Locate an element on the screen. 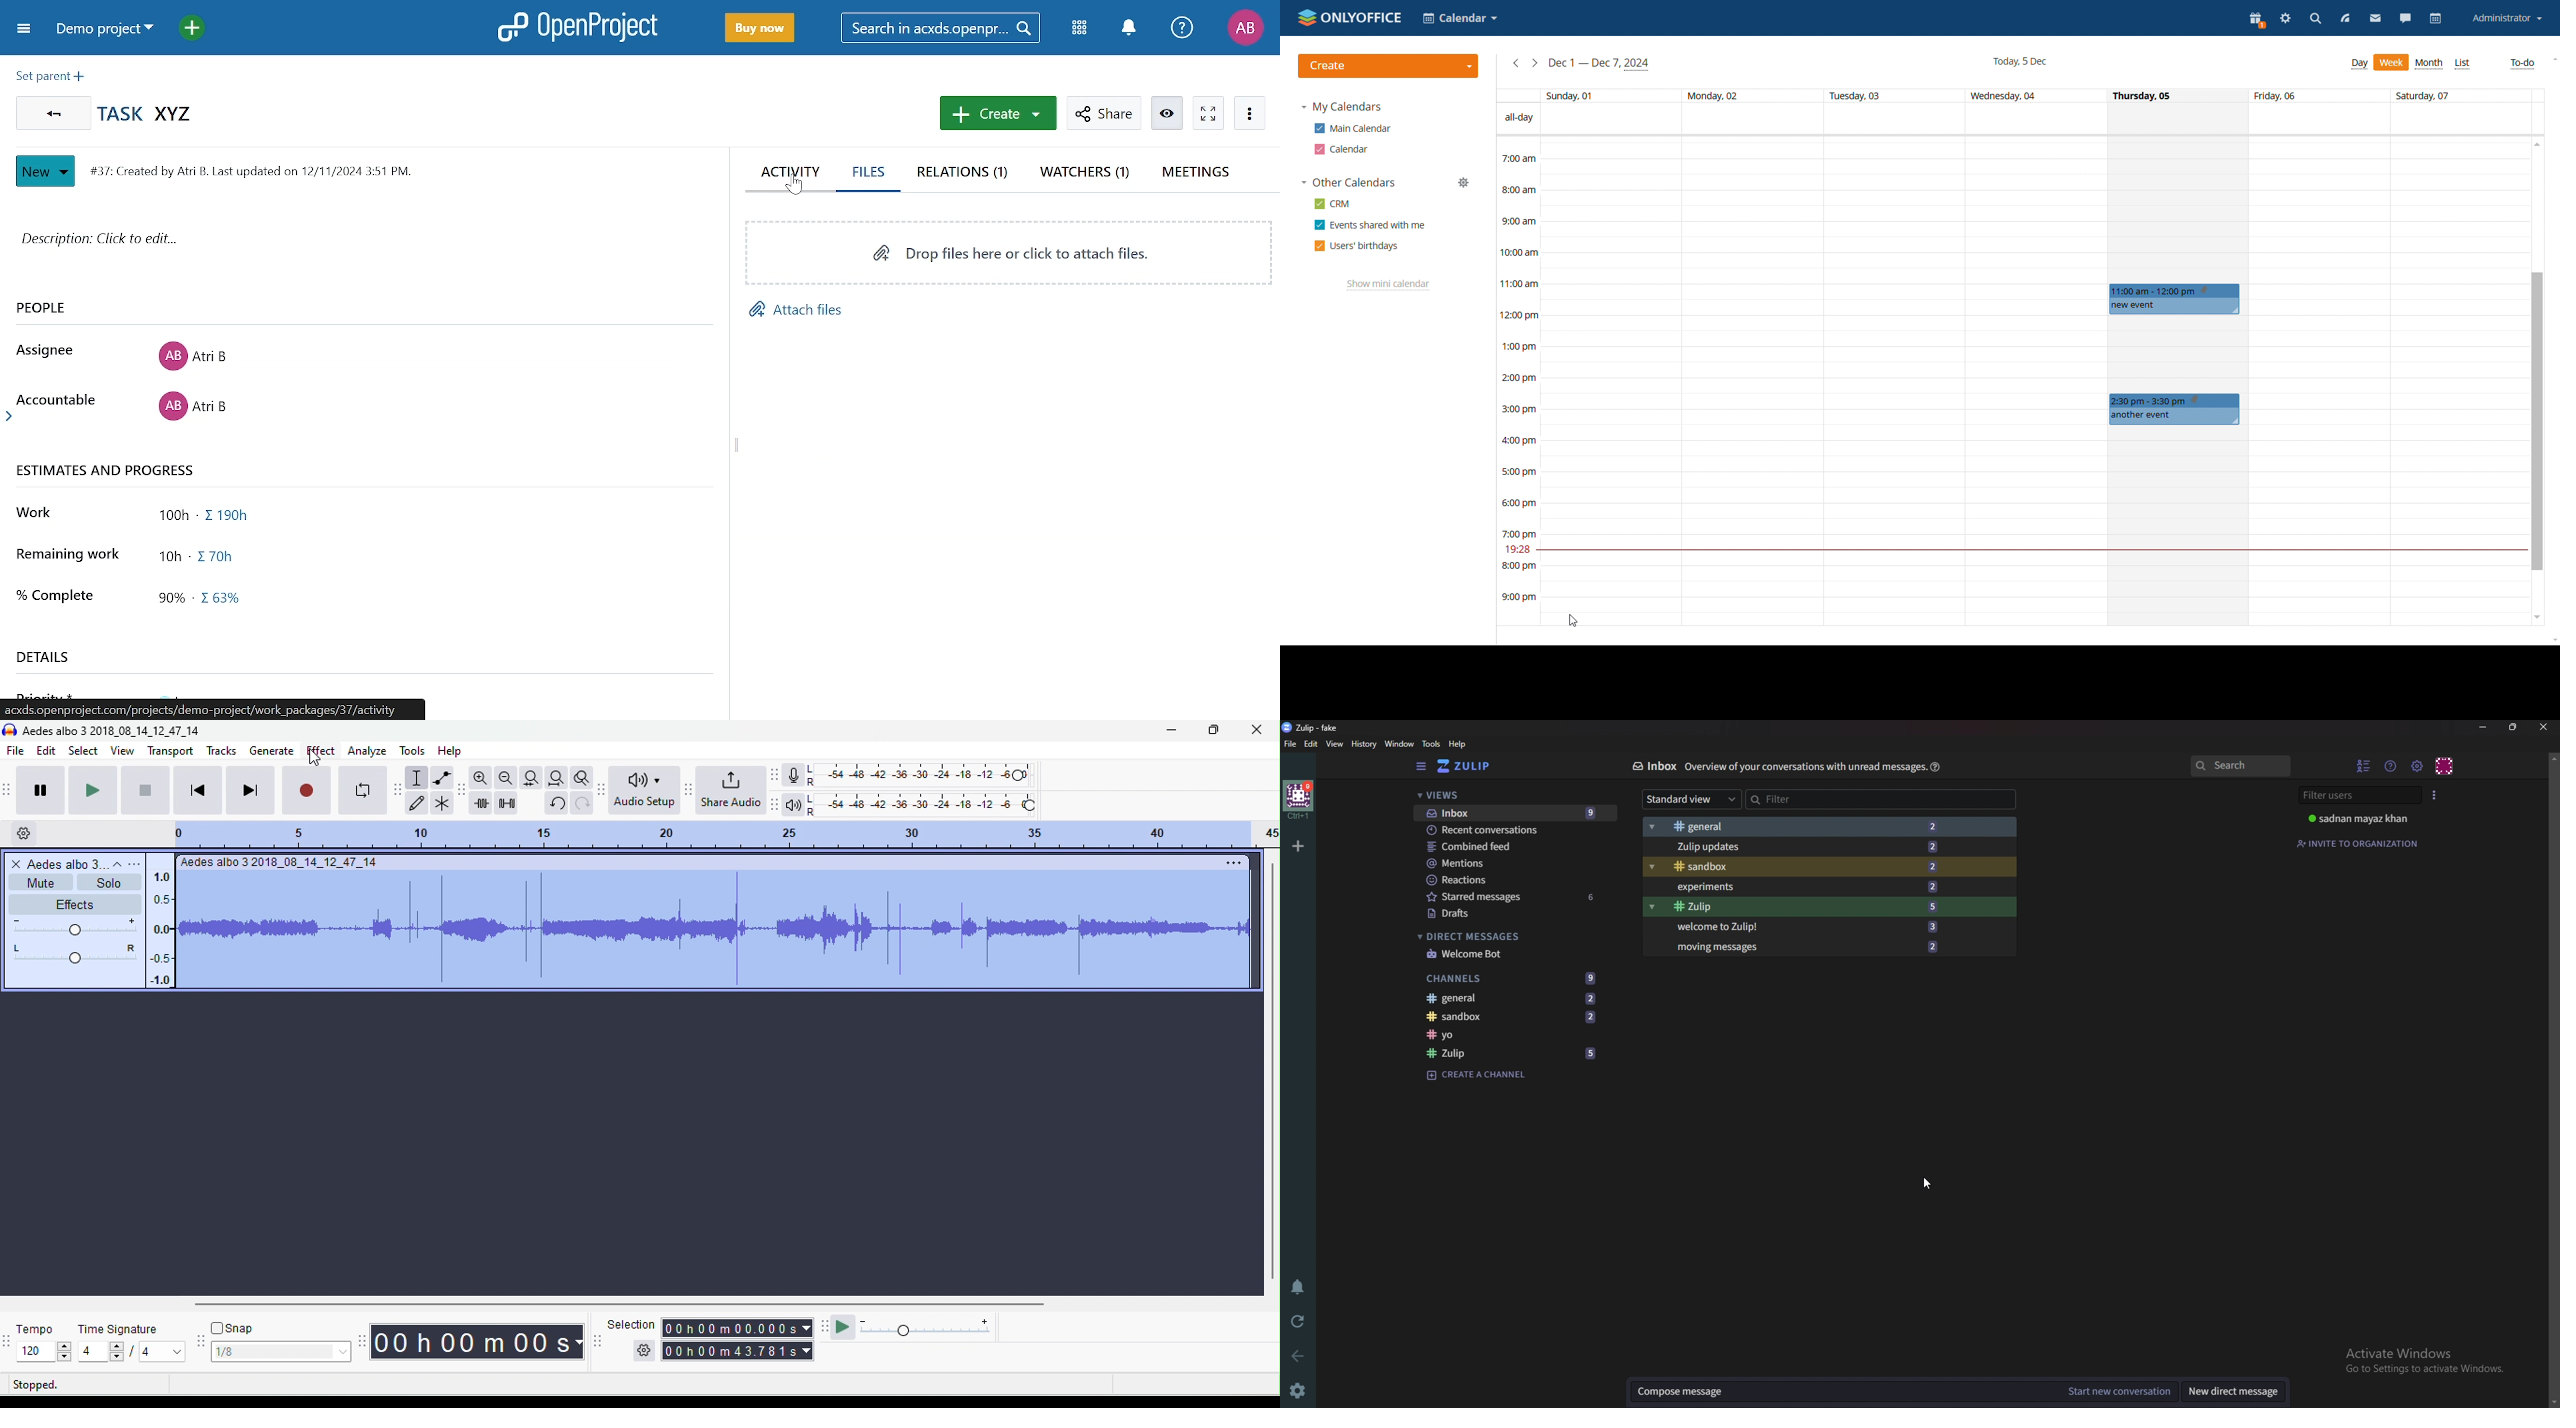 The height and width of the screenshot is (1428, 2576). total time is located at coordinates (736, 1352).